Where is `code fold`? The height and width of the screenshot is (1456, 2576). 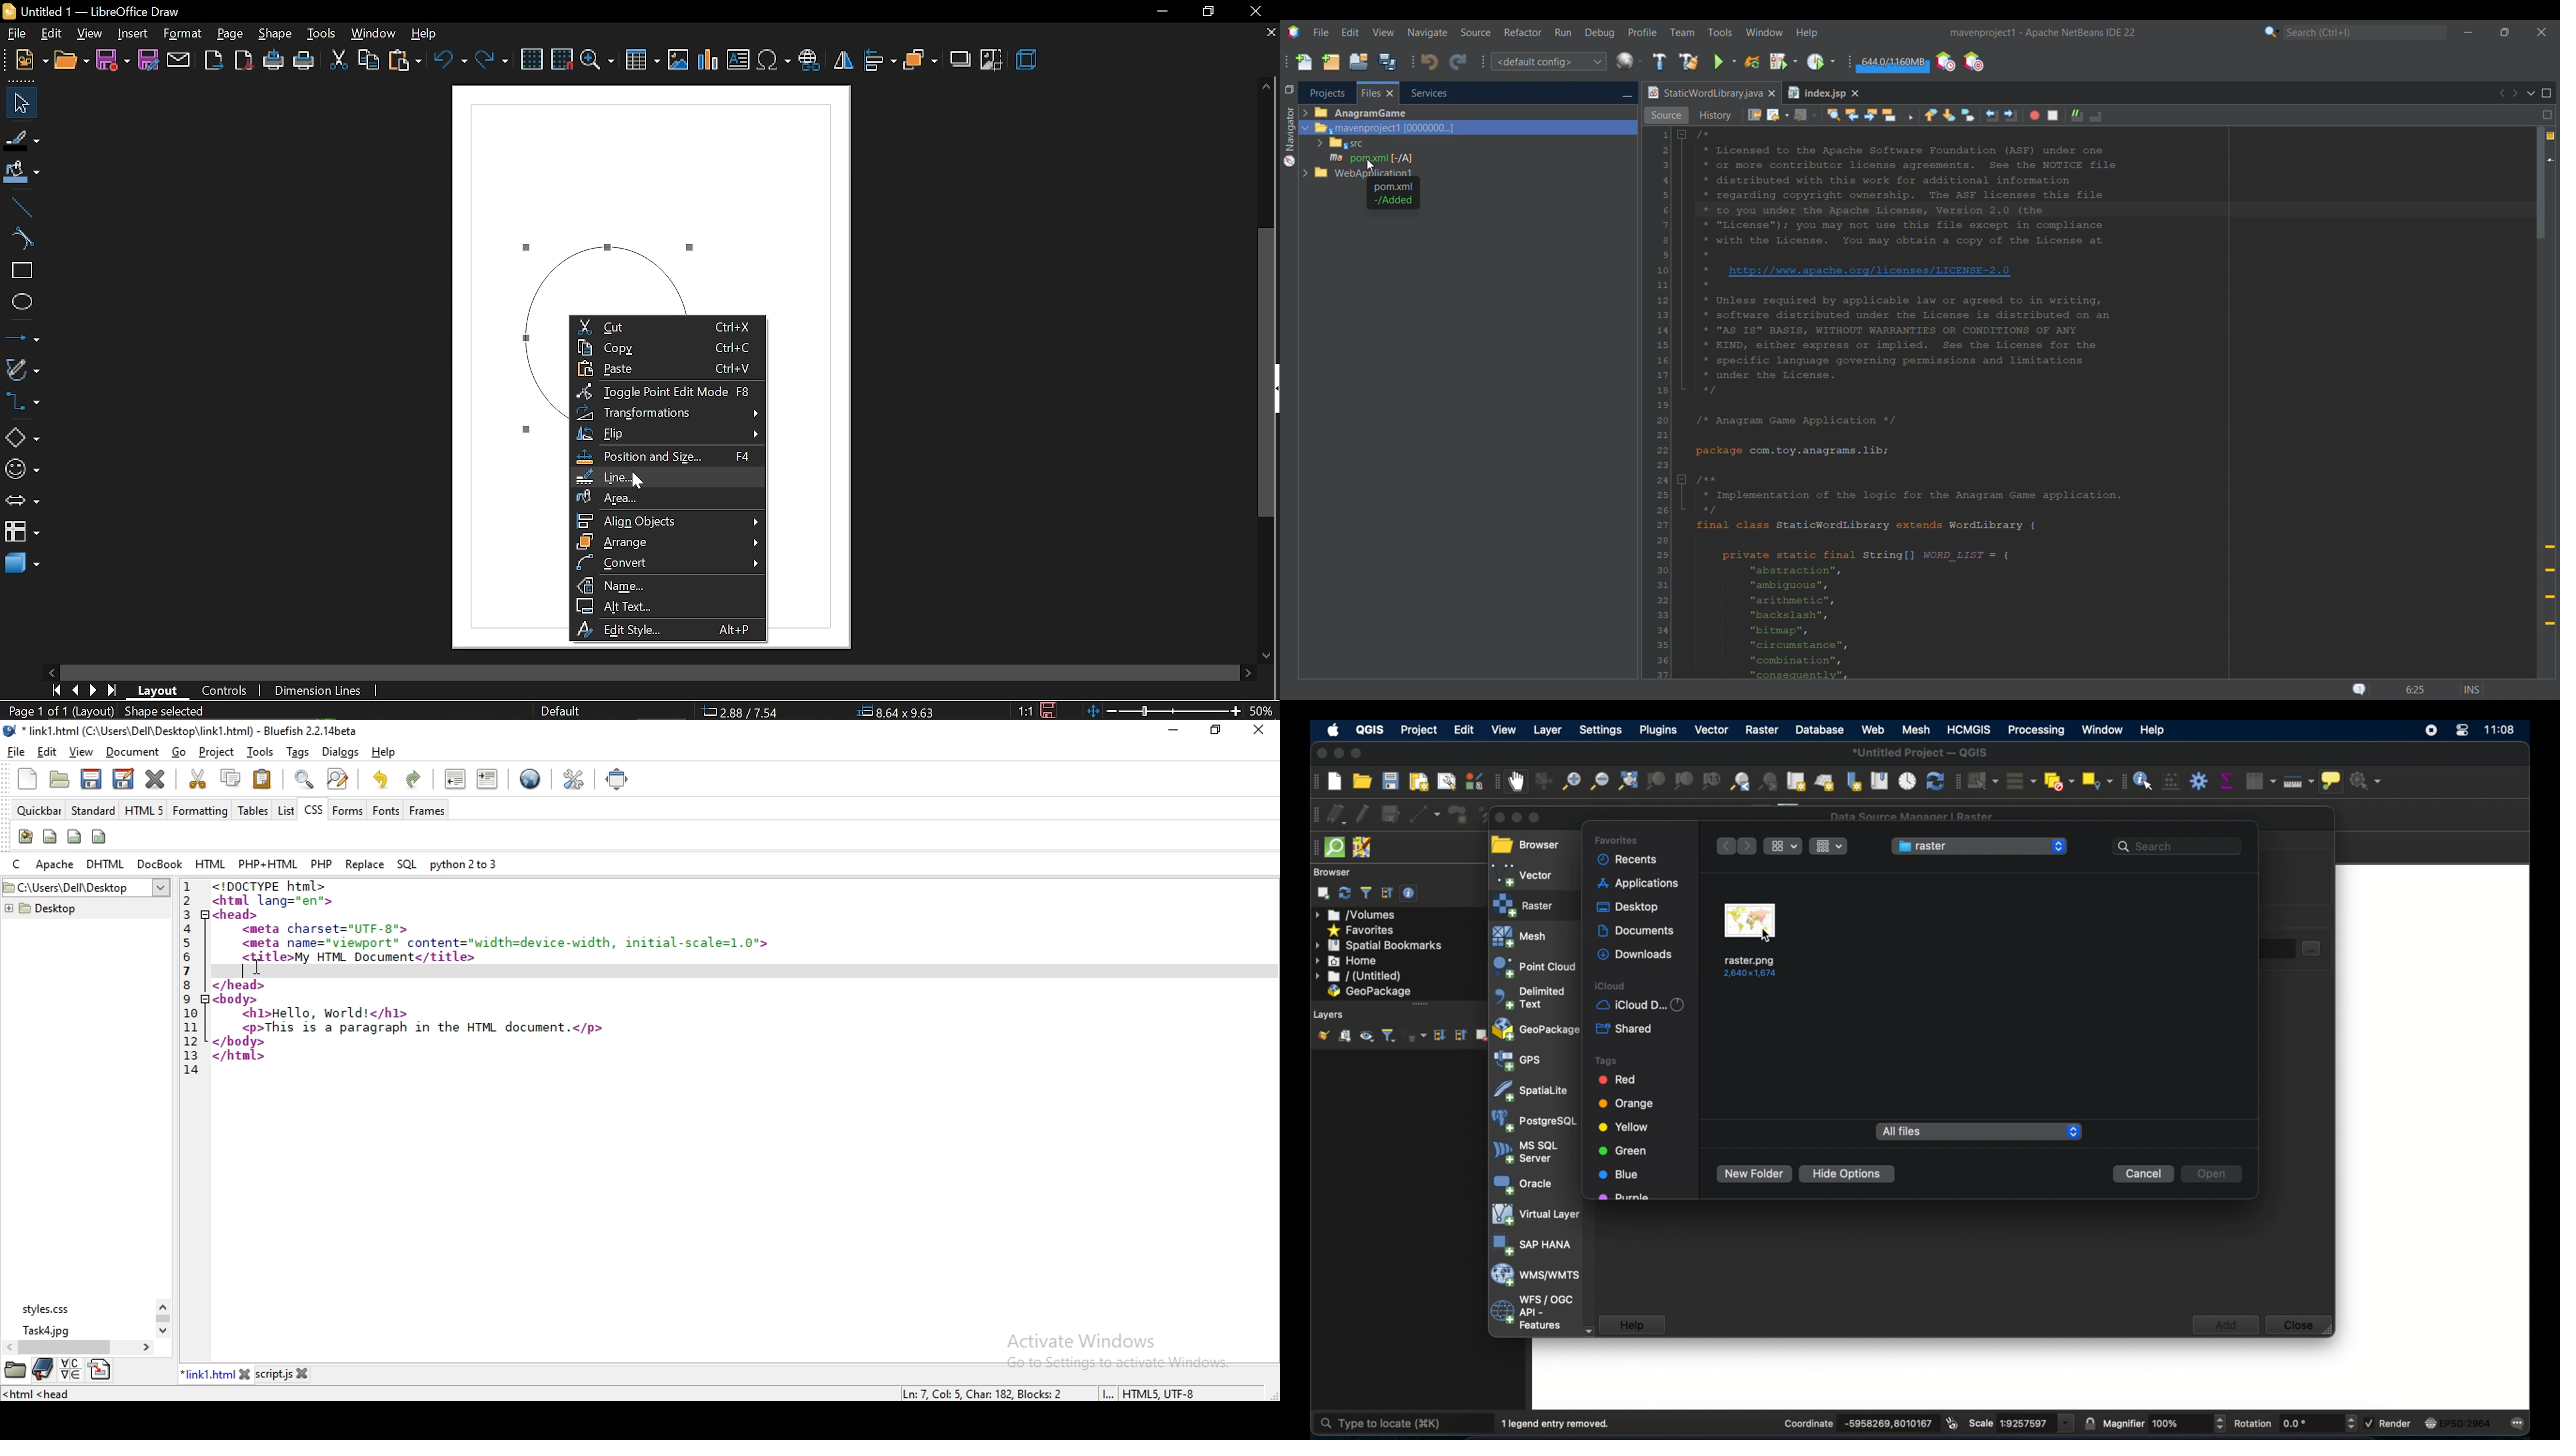
code fold is located at coordinates (206, 1000).